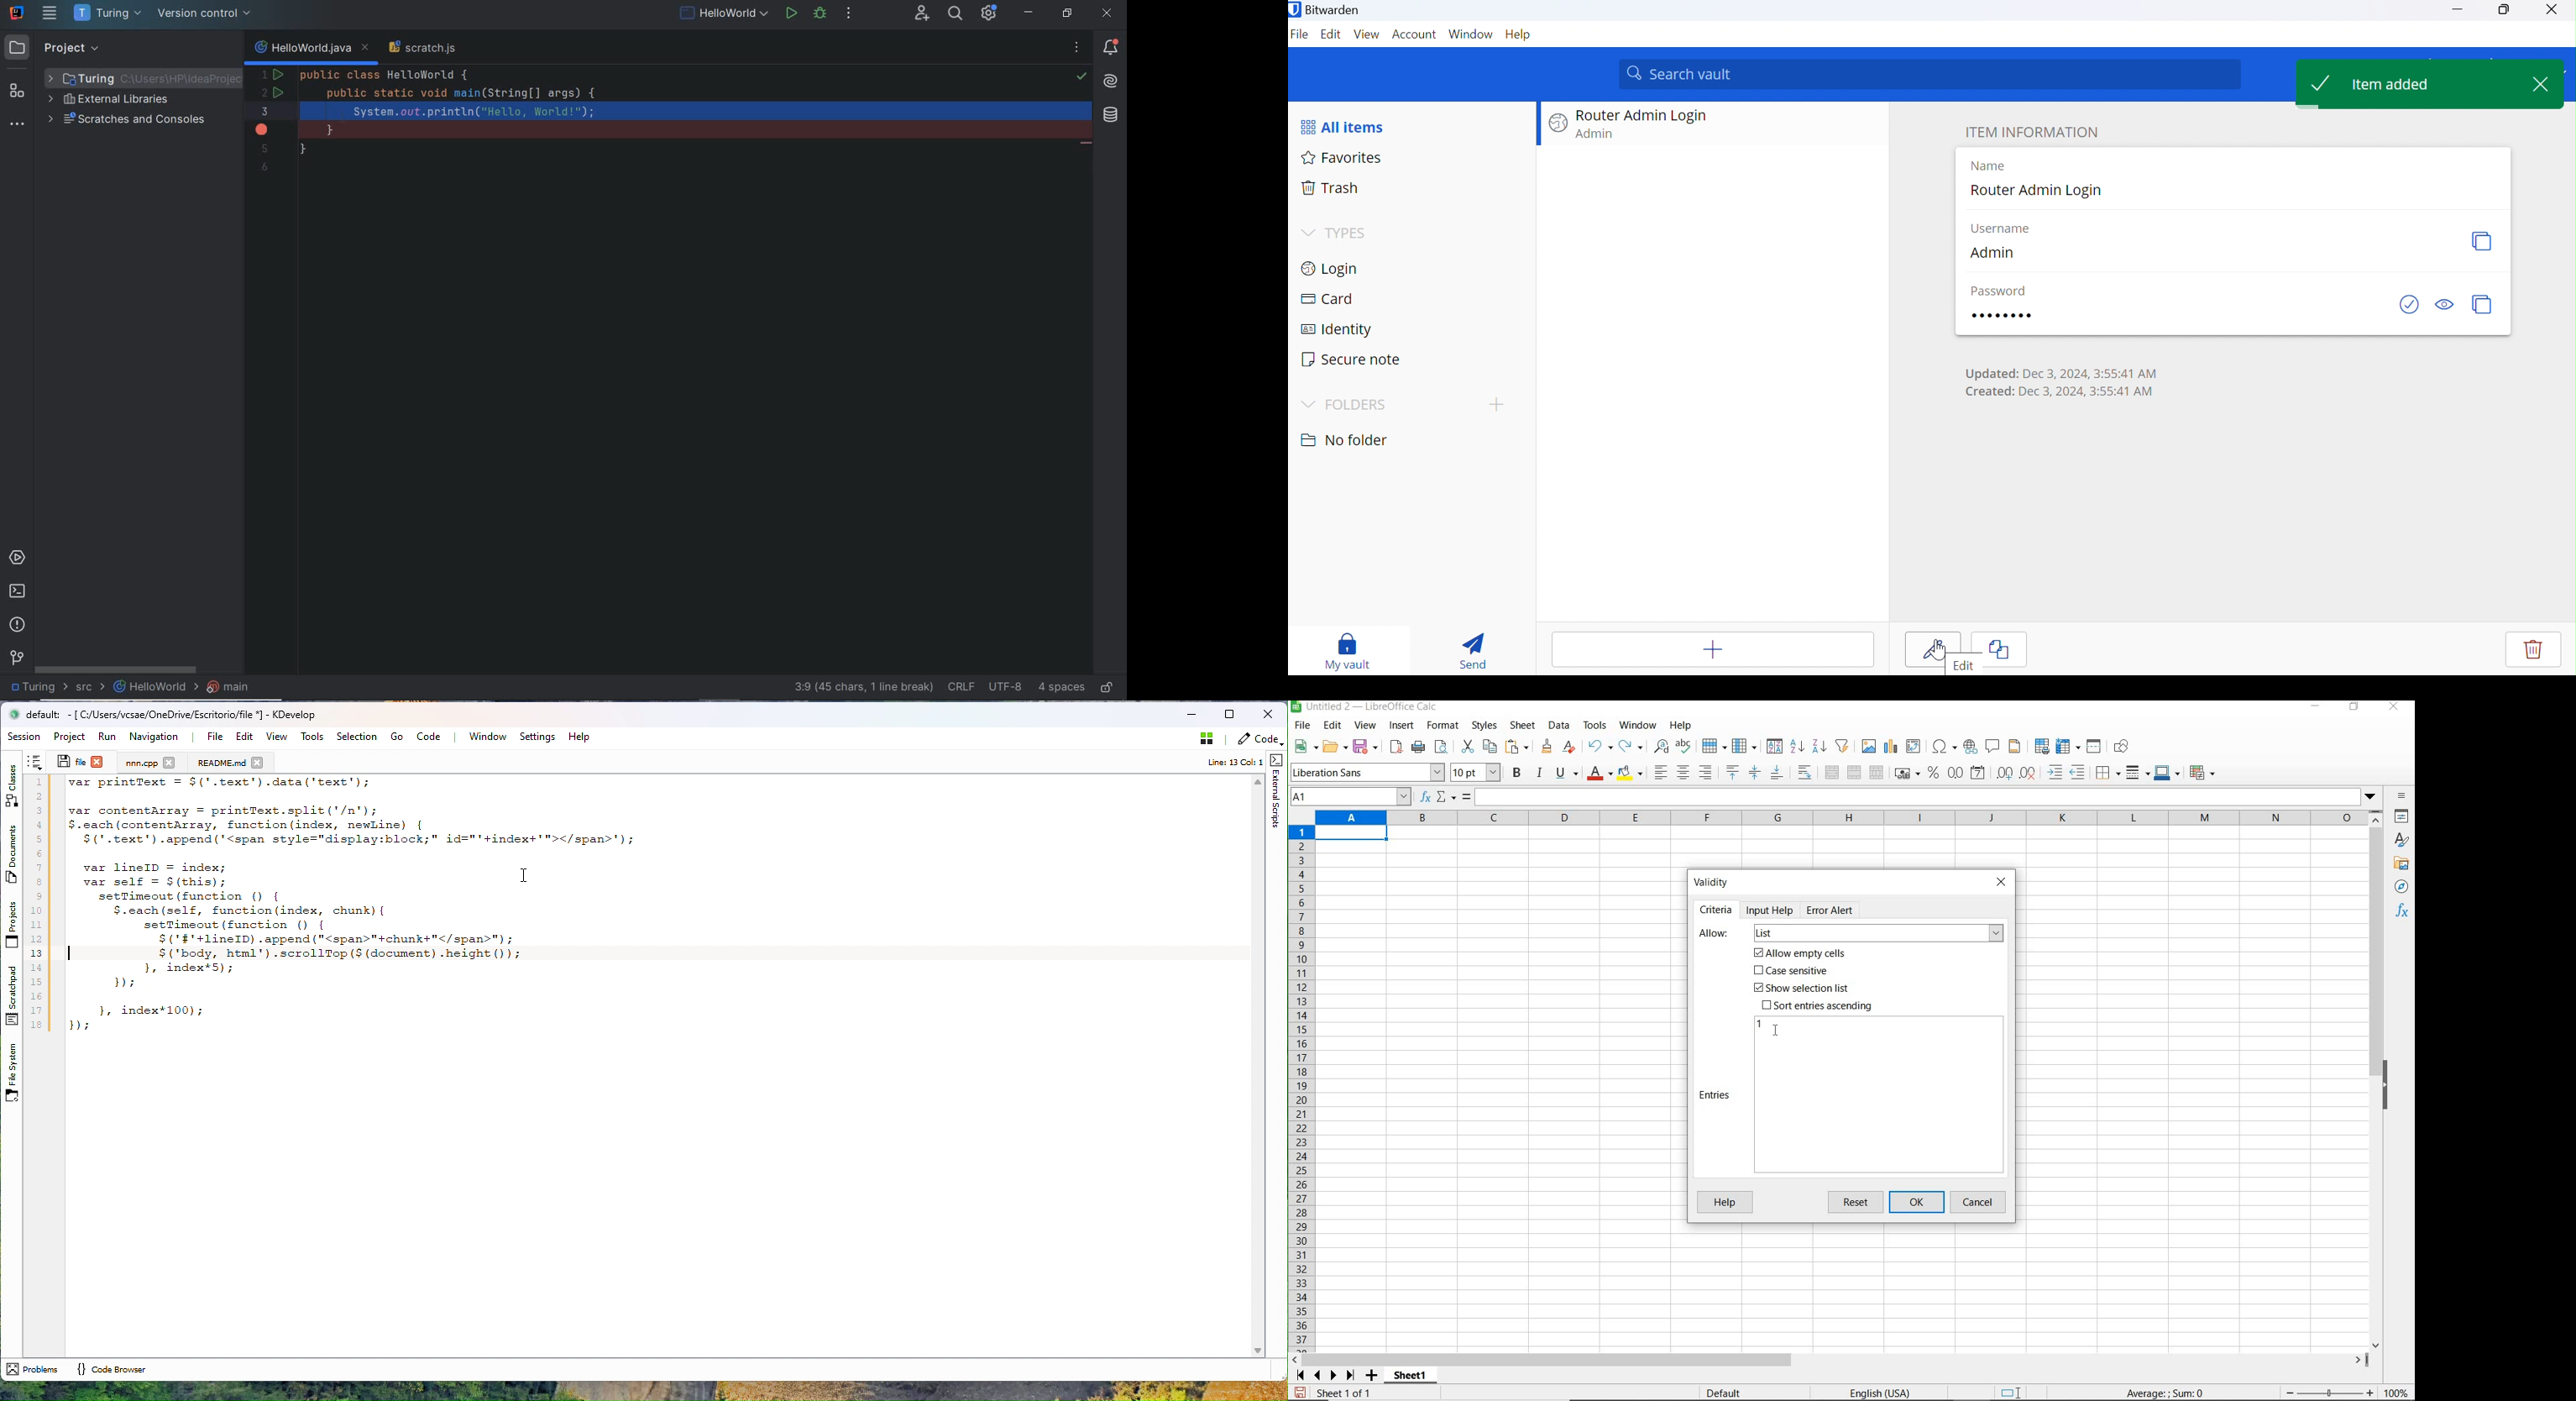 This screenshot has width=2576, height=1428. Describe the element at coordinates (2139, 772) in the screenshot. I see `border style` at that location.